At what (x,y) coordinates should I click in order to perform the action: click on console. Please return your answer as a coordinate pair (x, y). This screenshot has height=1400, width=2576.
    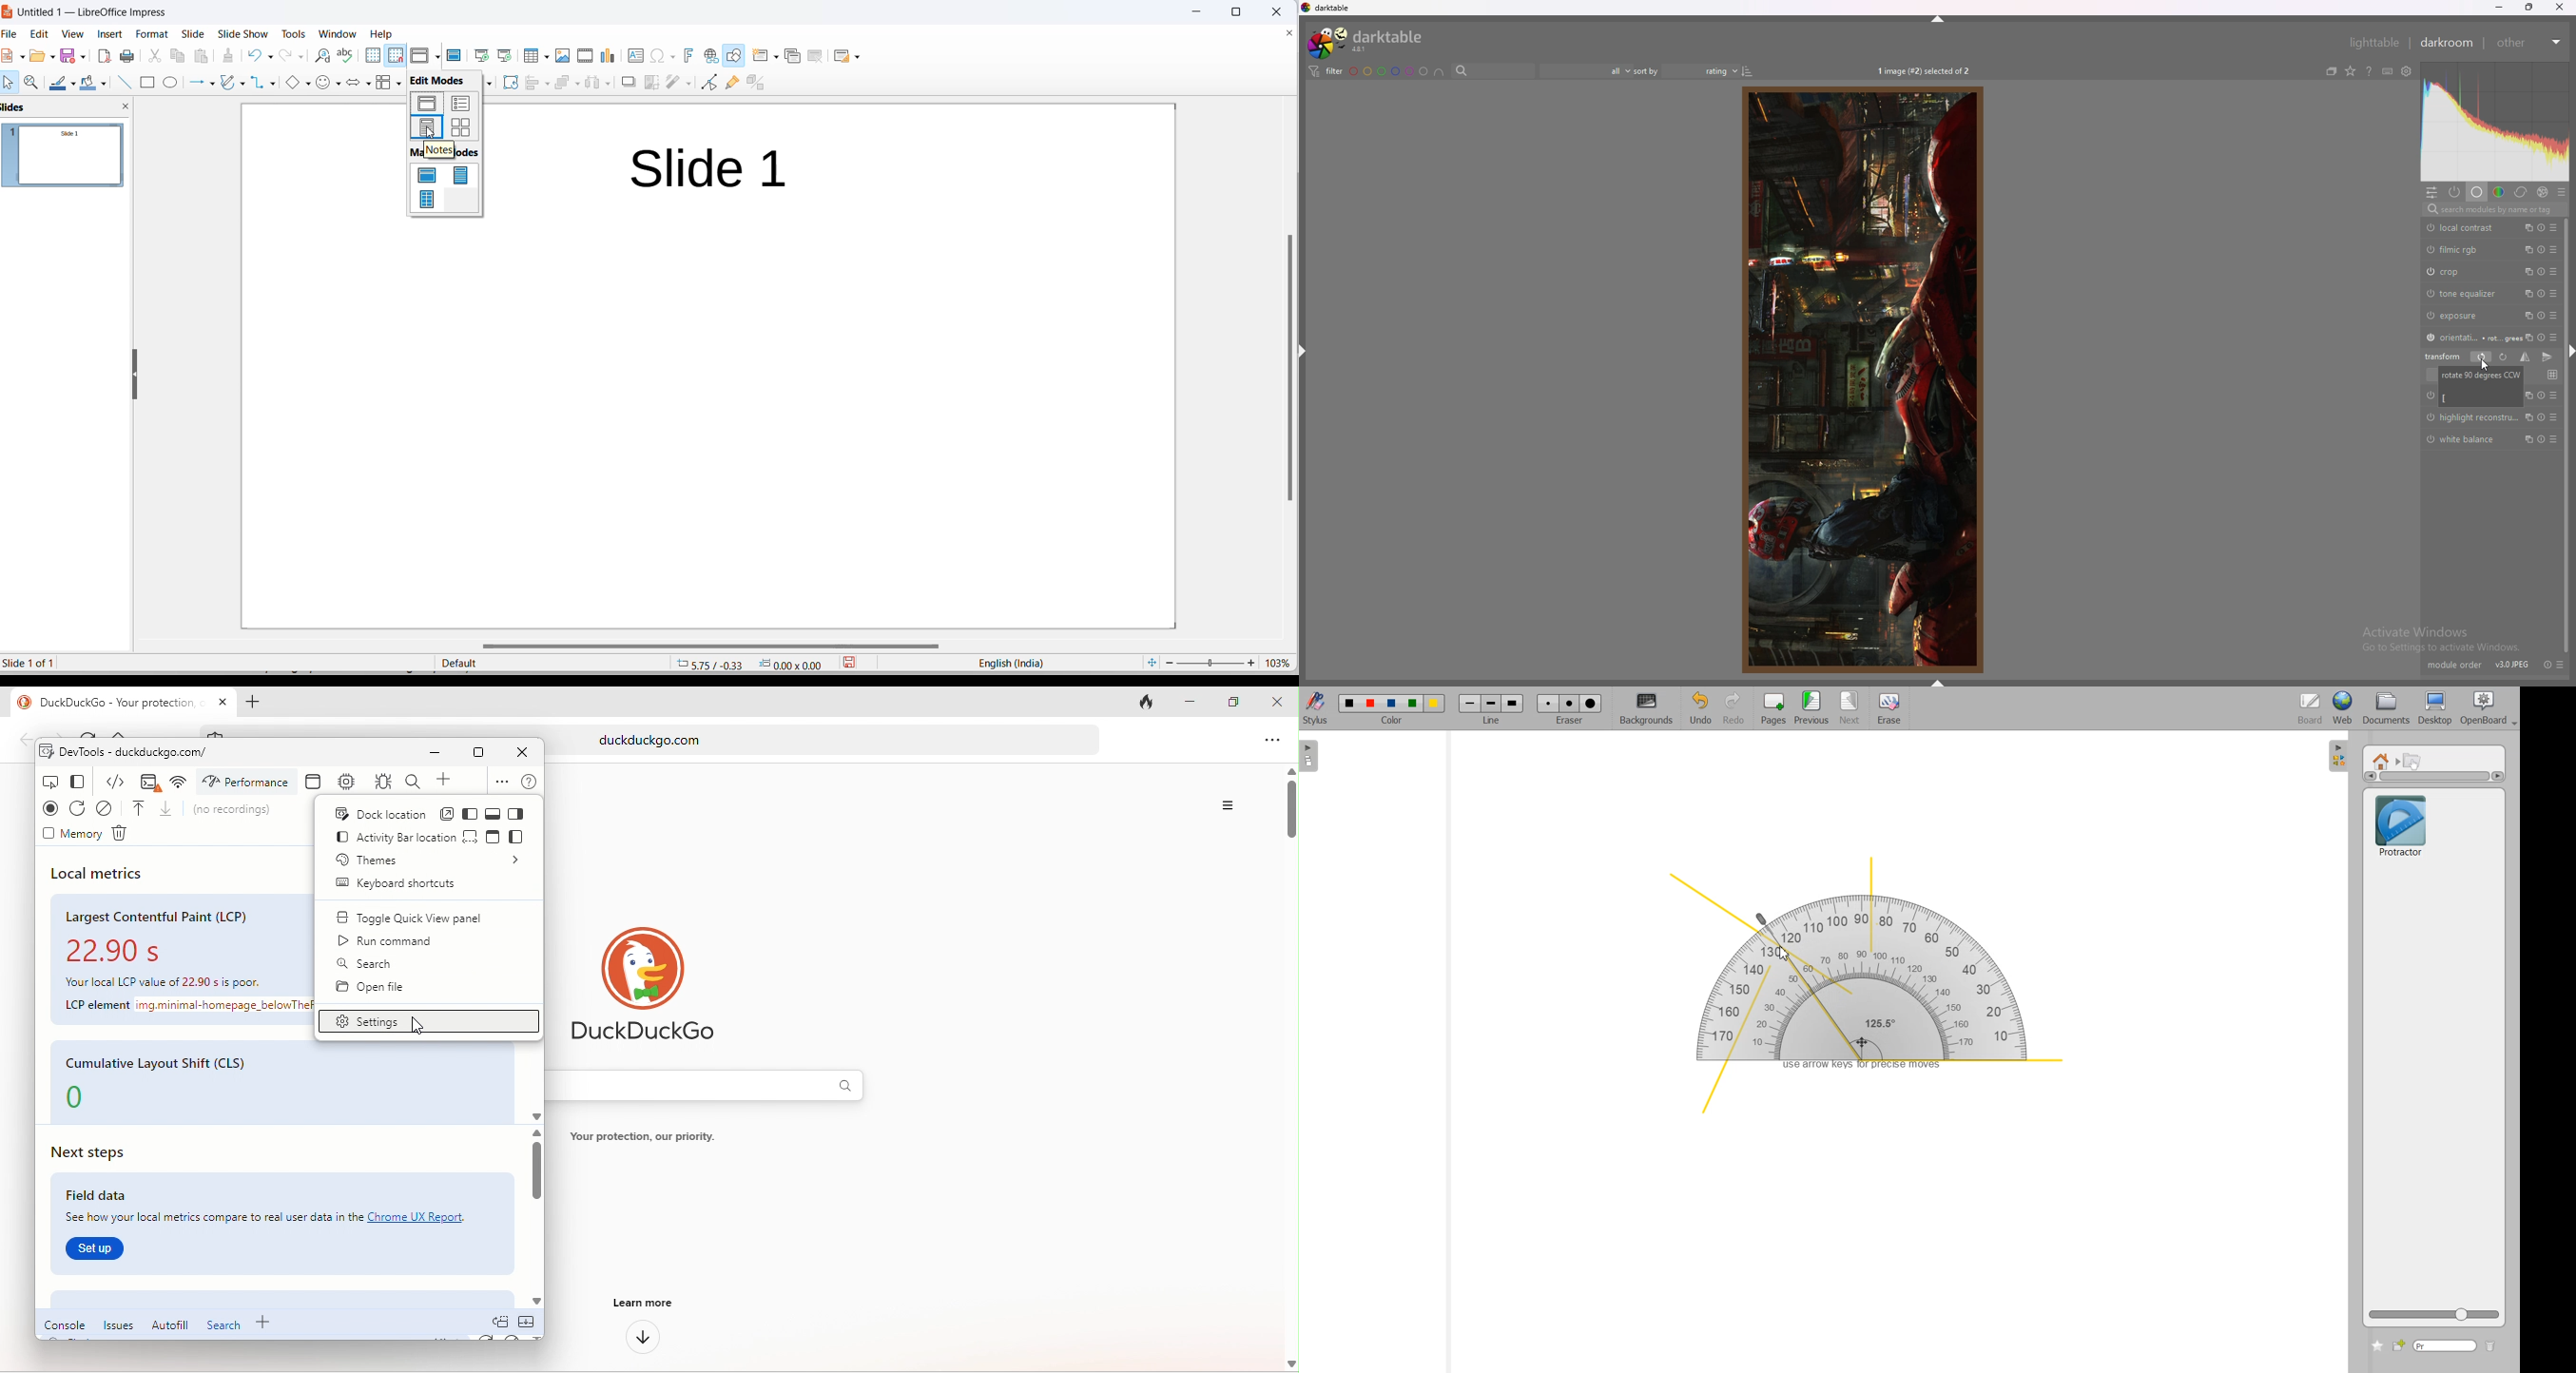
    Looking at the image, I should click on (67, 1322).